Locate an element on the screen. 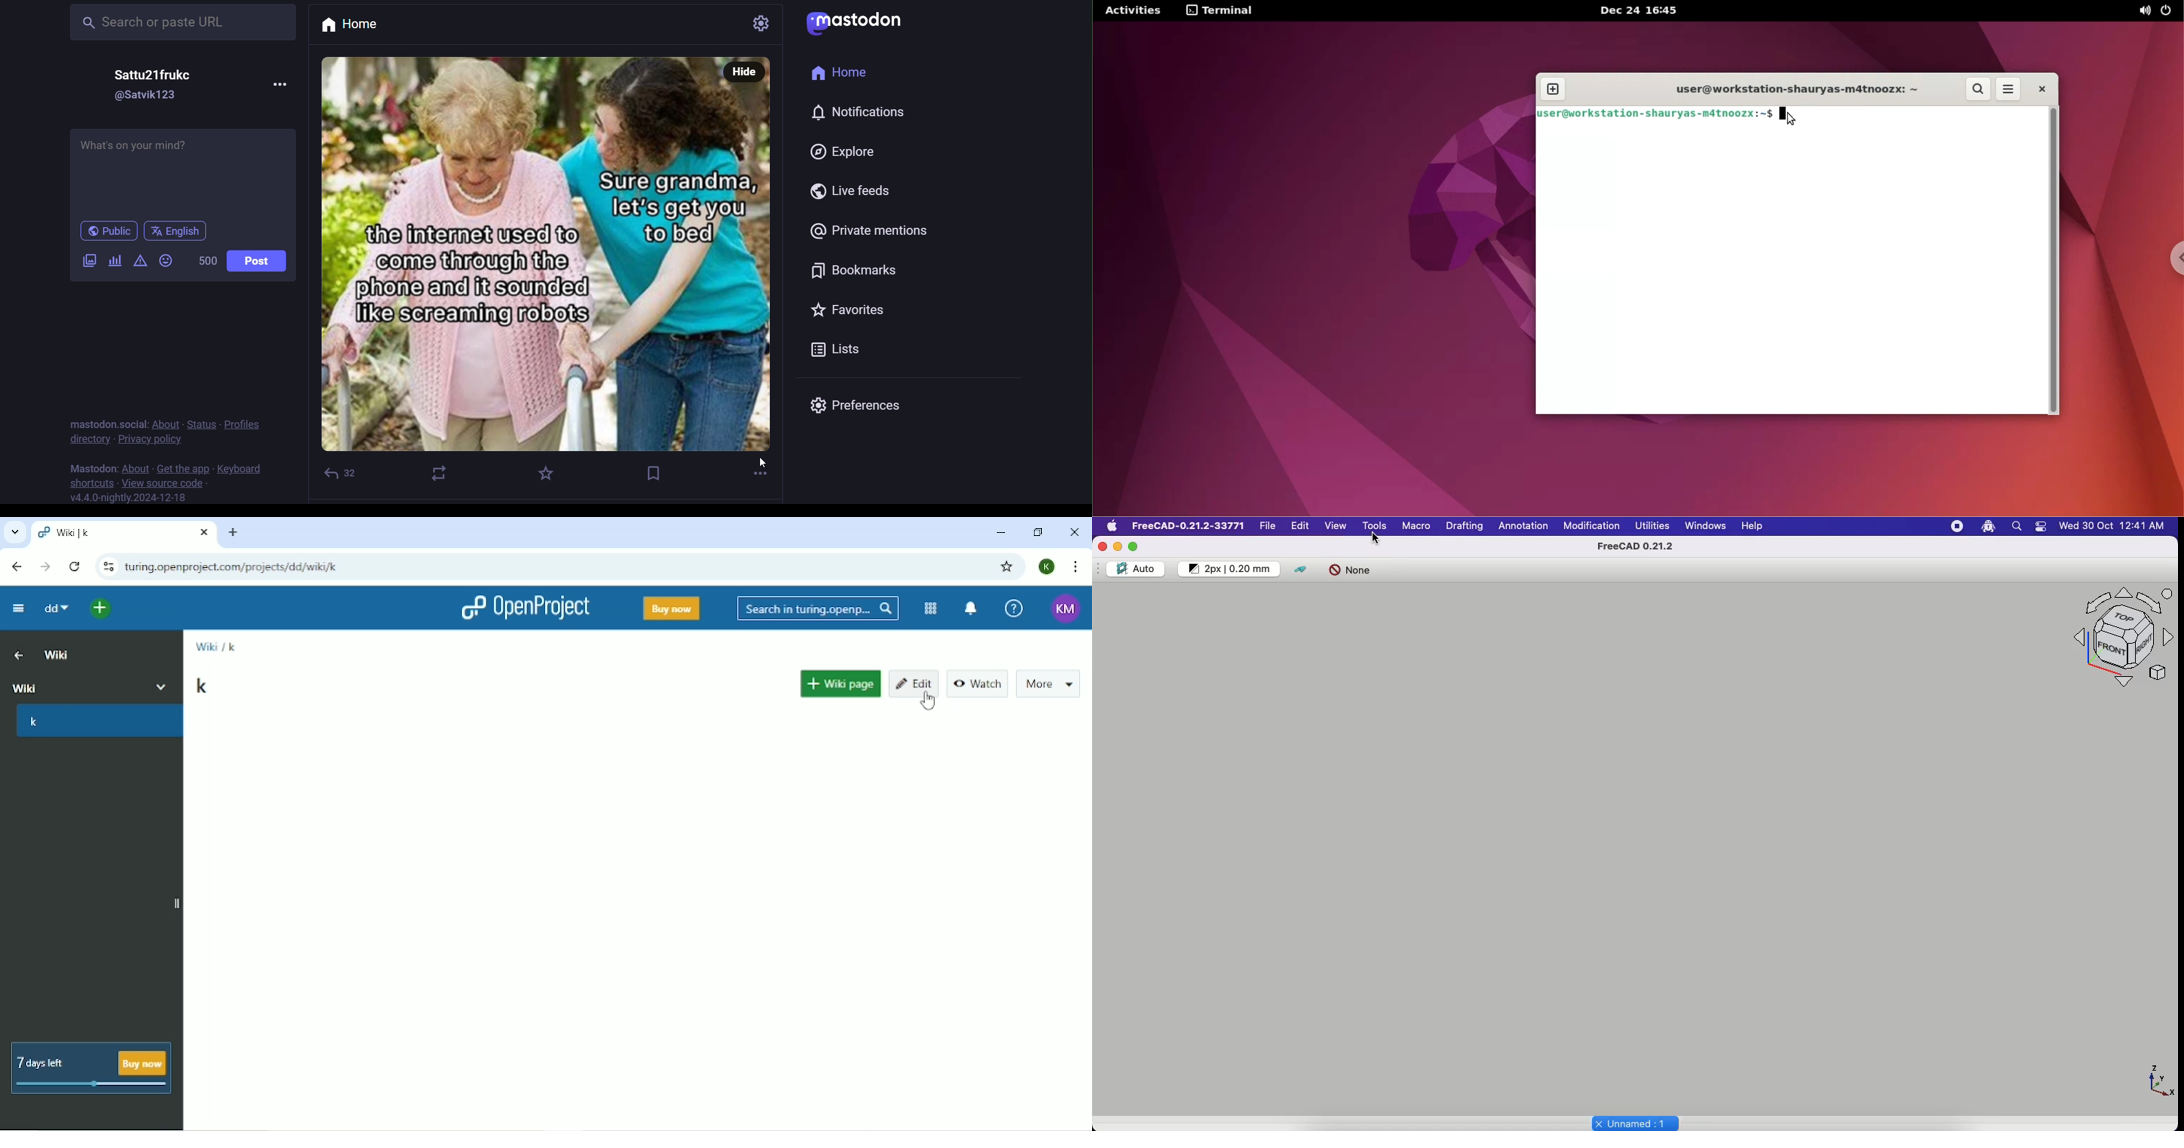 The width and height of the screenshot is (2184, 1148). Restore down is located at coordinates (1037, 532).